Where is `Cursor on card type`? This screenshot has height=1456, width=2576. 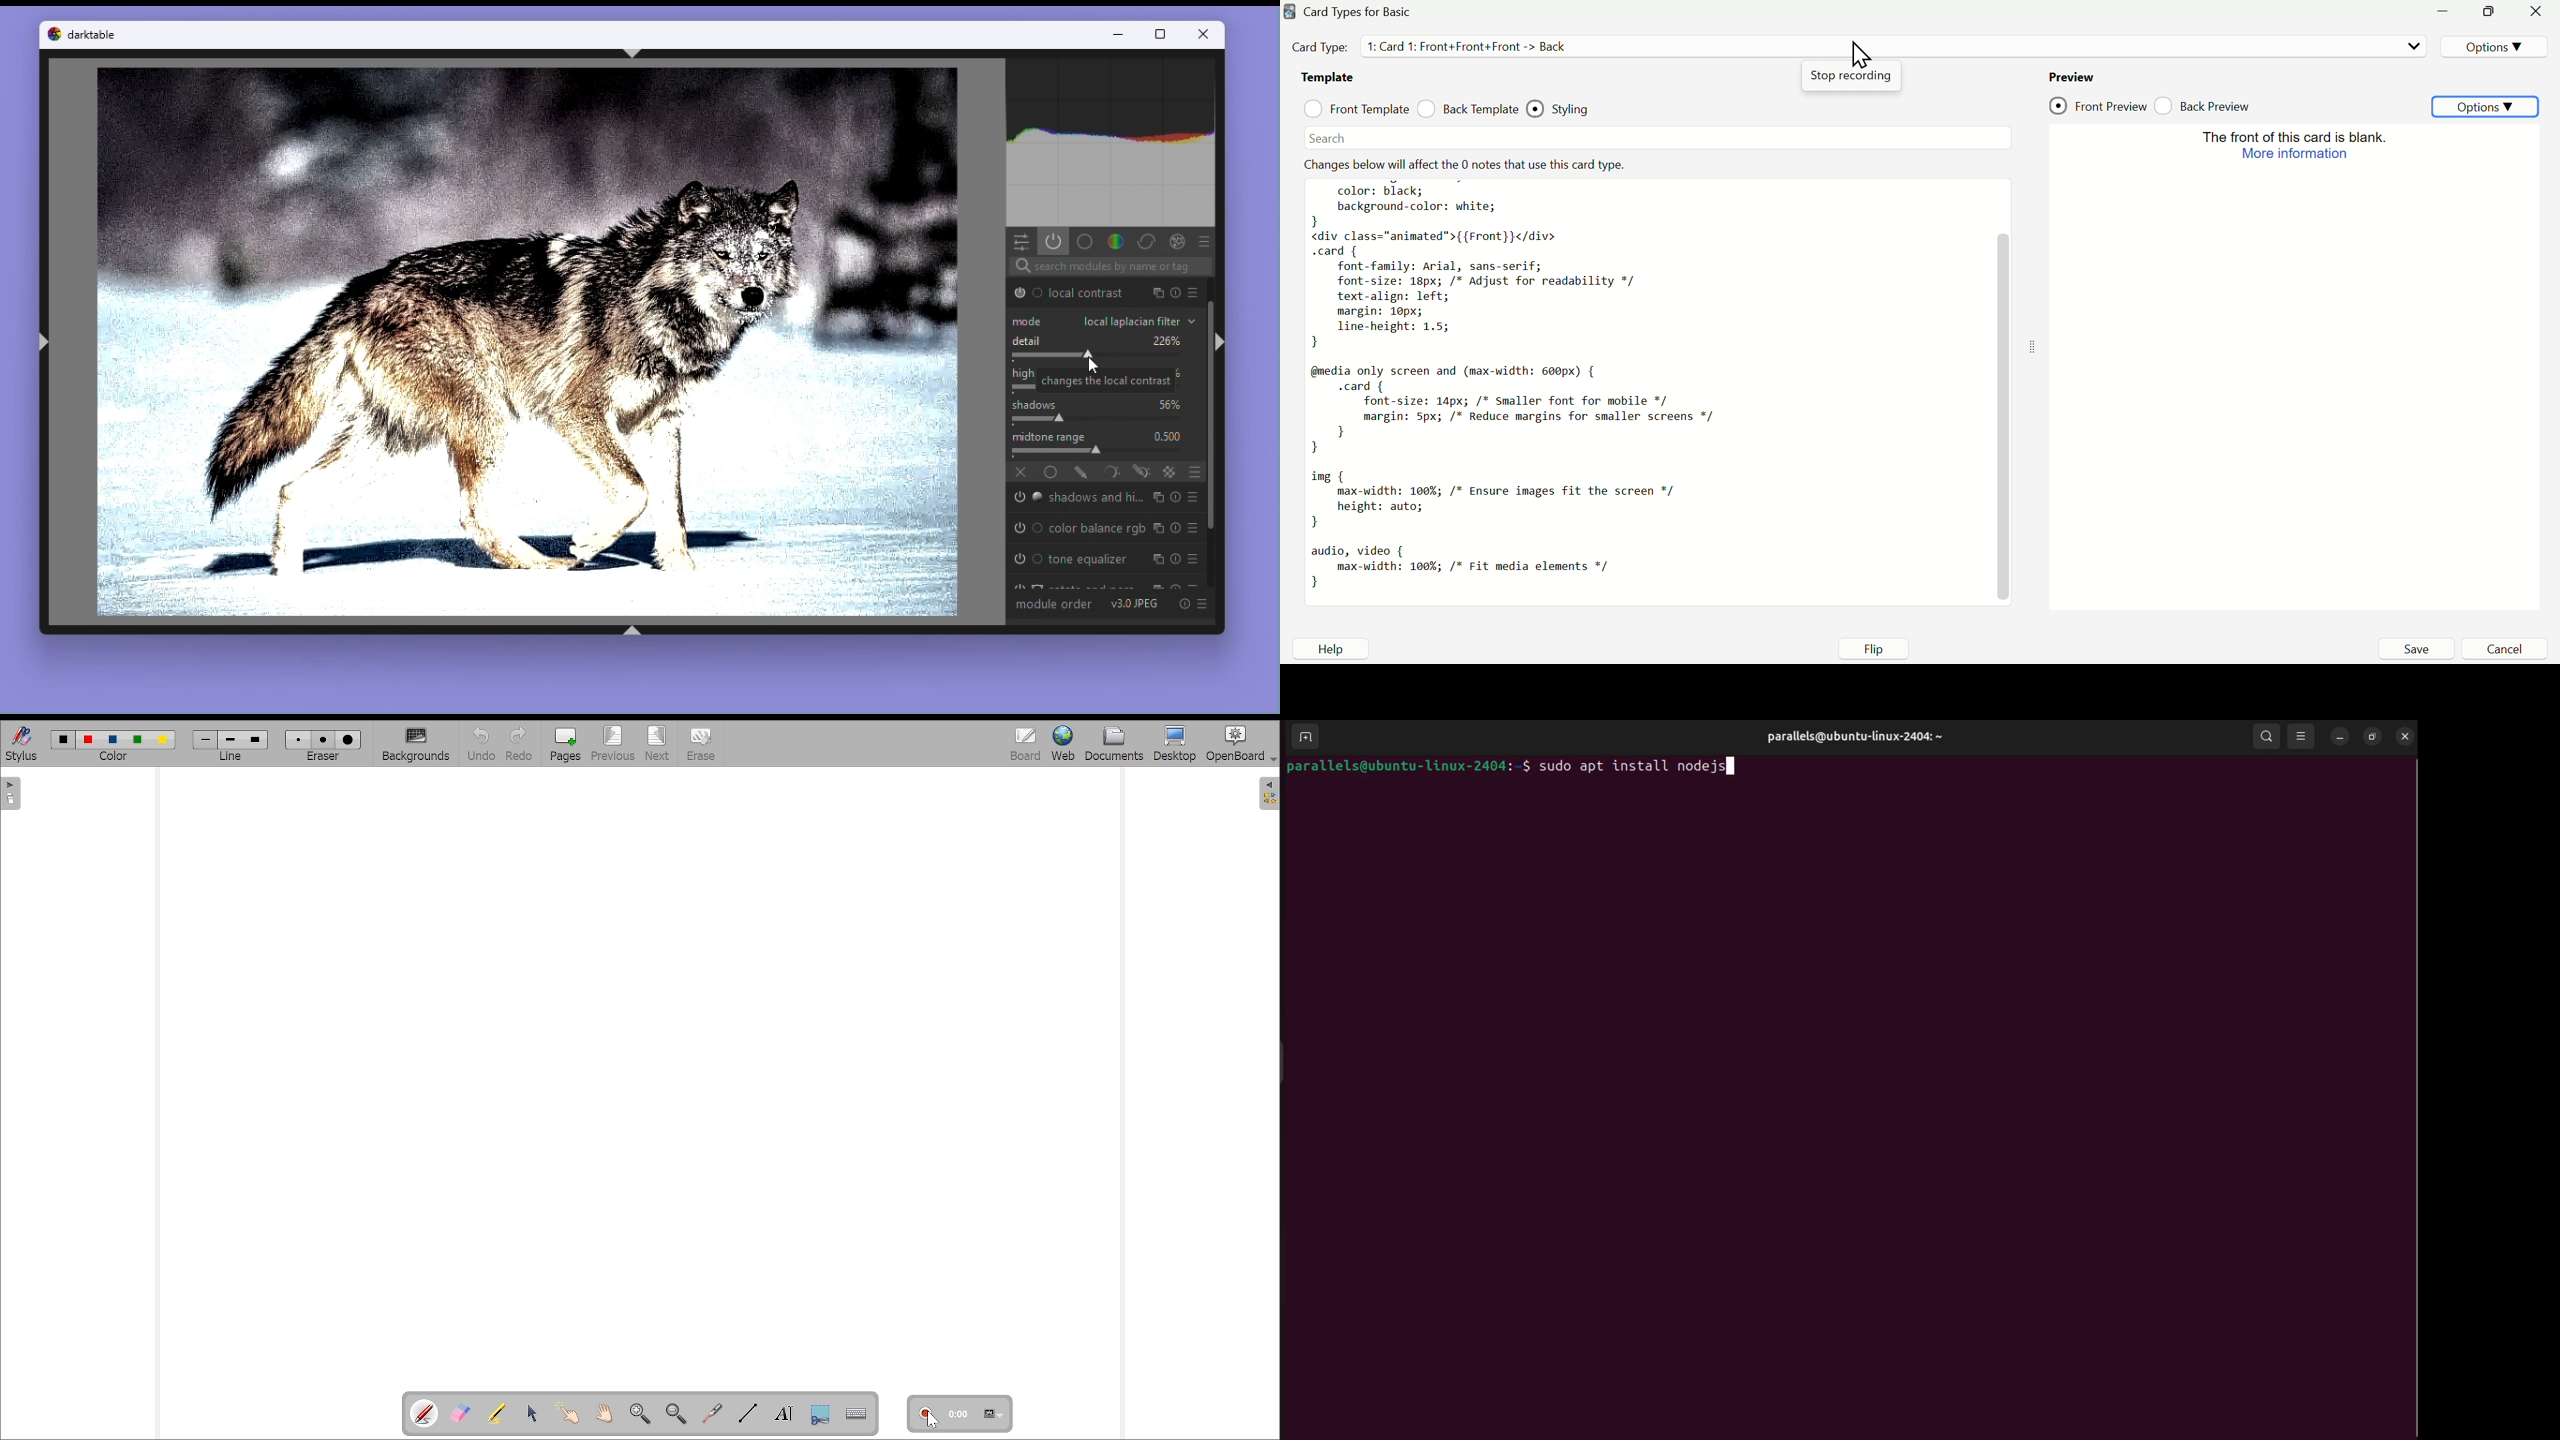 Cursor on card type is located at coordinates (1859, 58).